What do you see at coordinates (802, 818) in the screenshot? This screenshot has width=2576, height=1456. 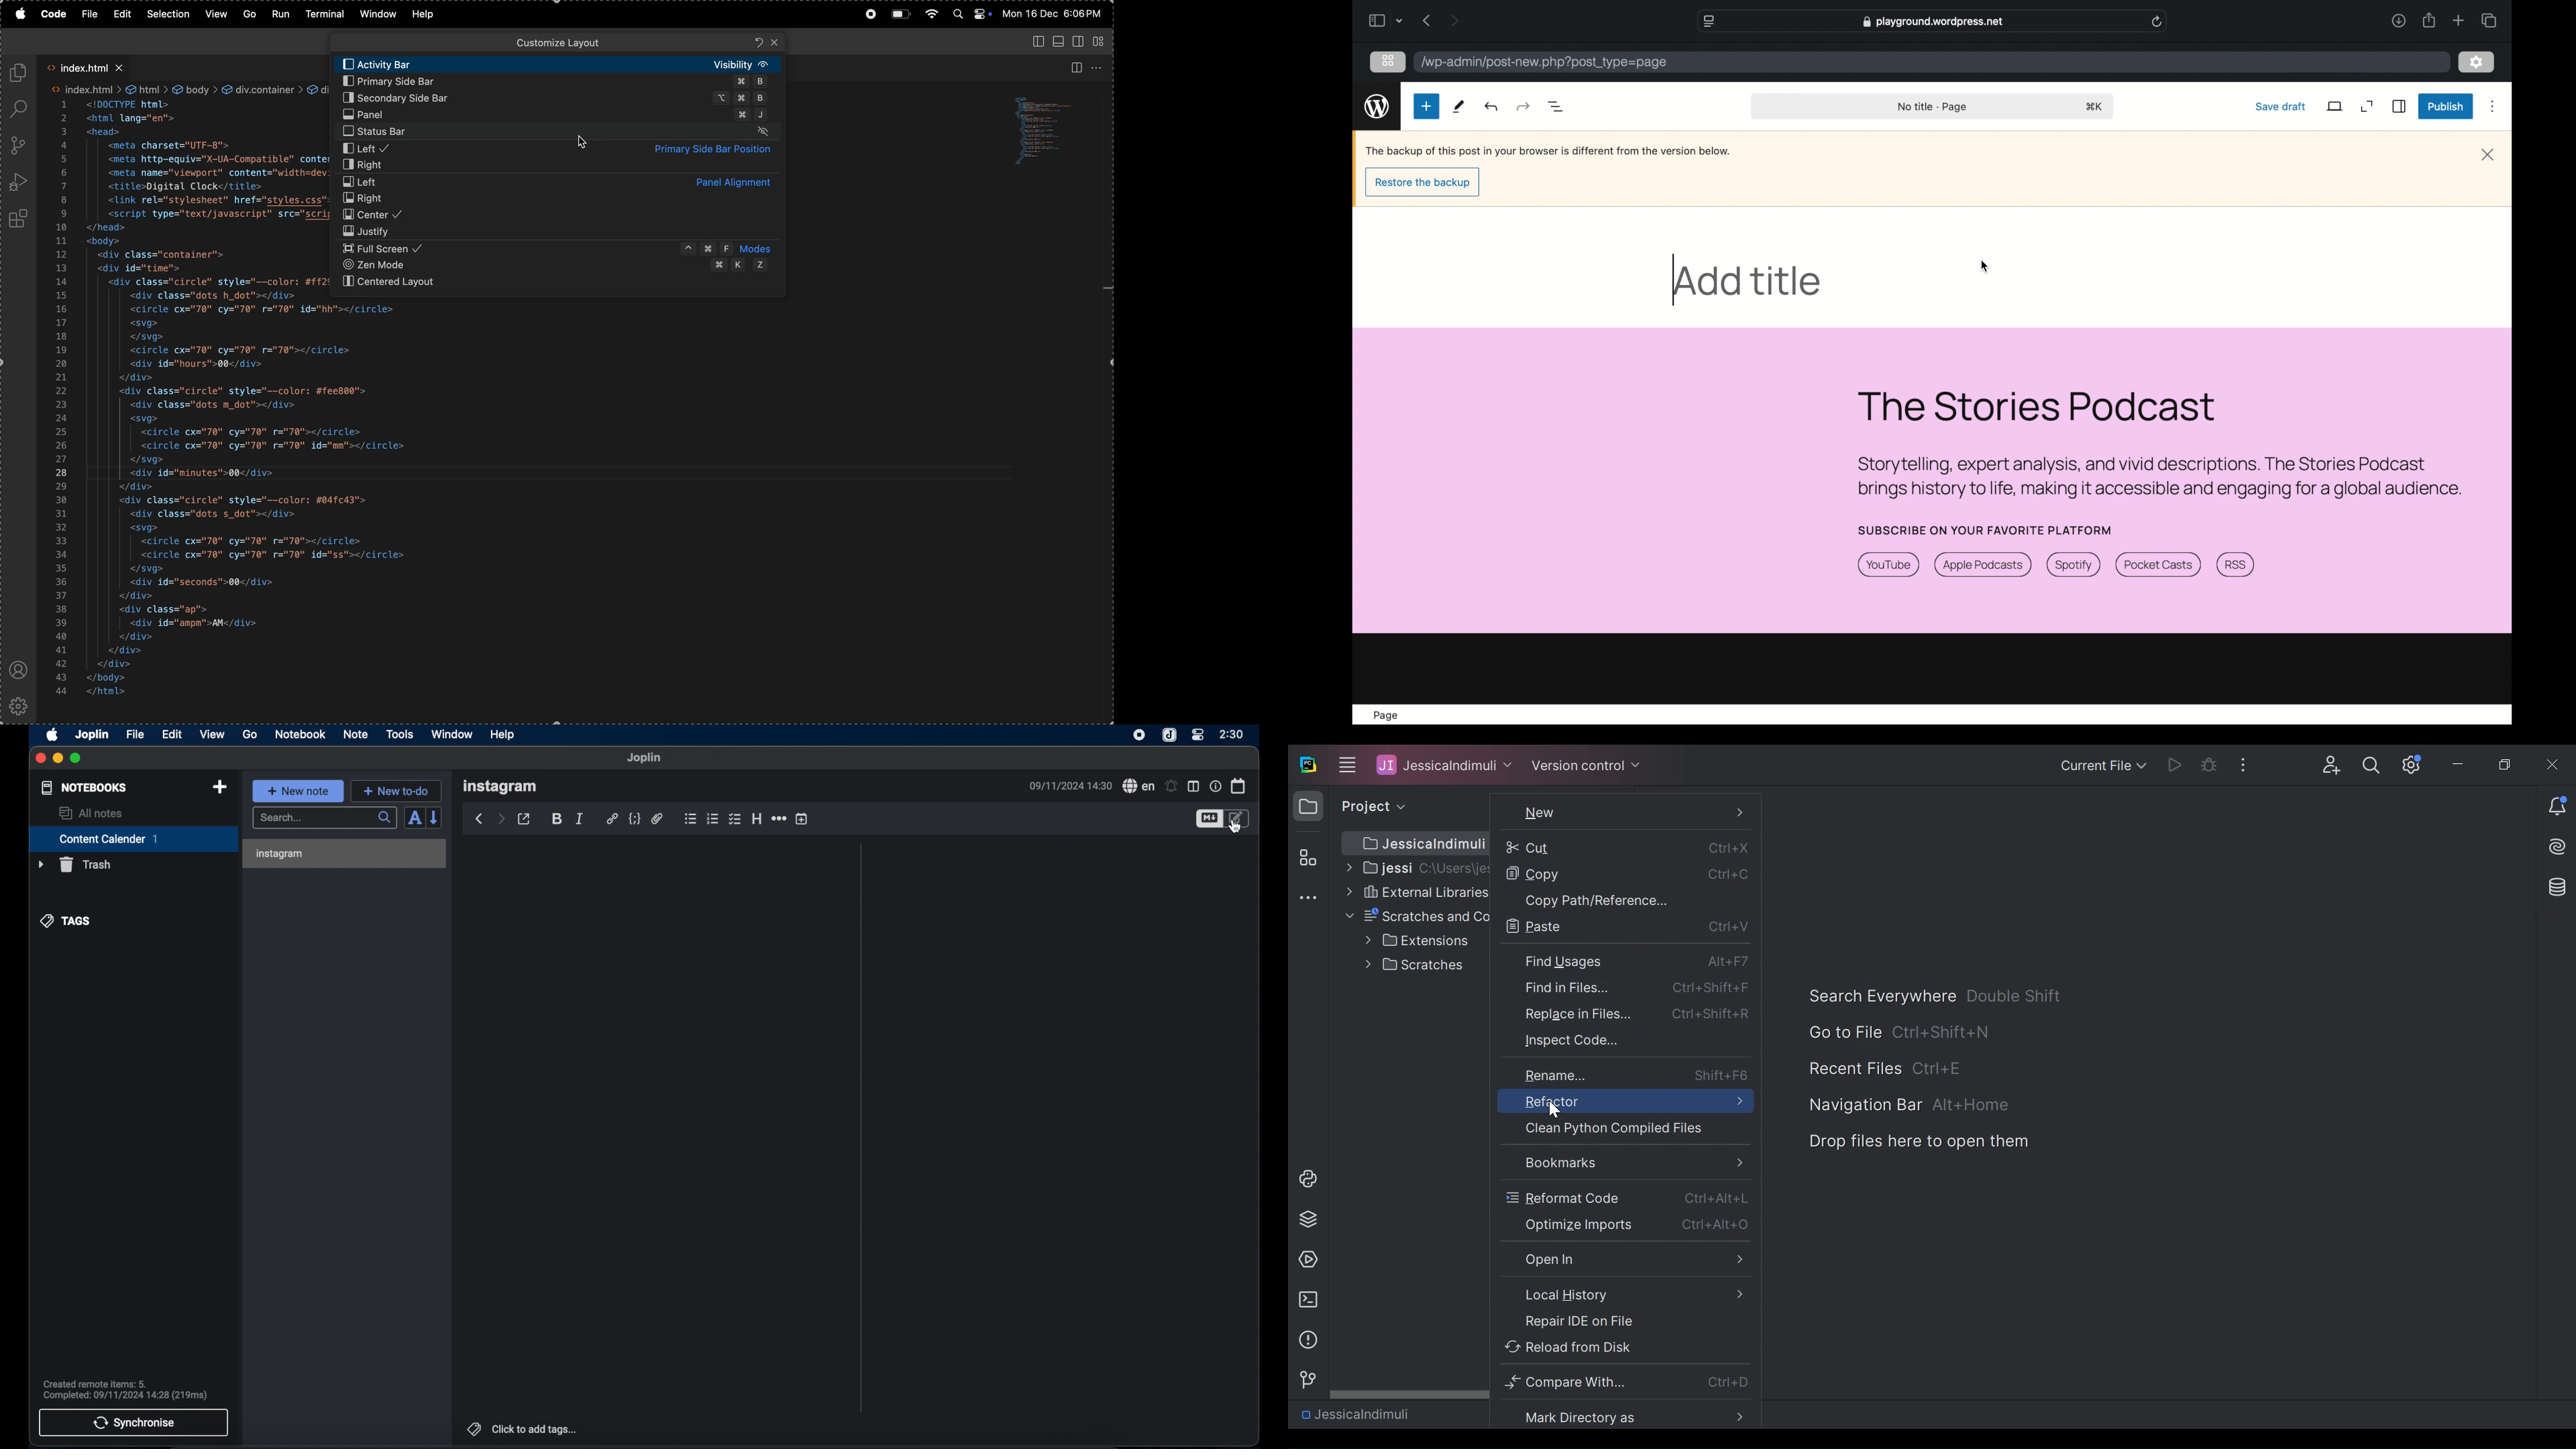 I see `insert time` at bounding box center [802, 818].